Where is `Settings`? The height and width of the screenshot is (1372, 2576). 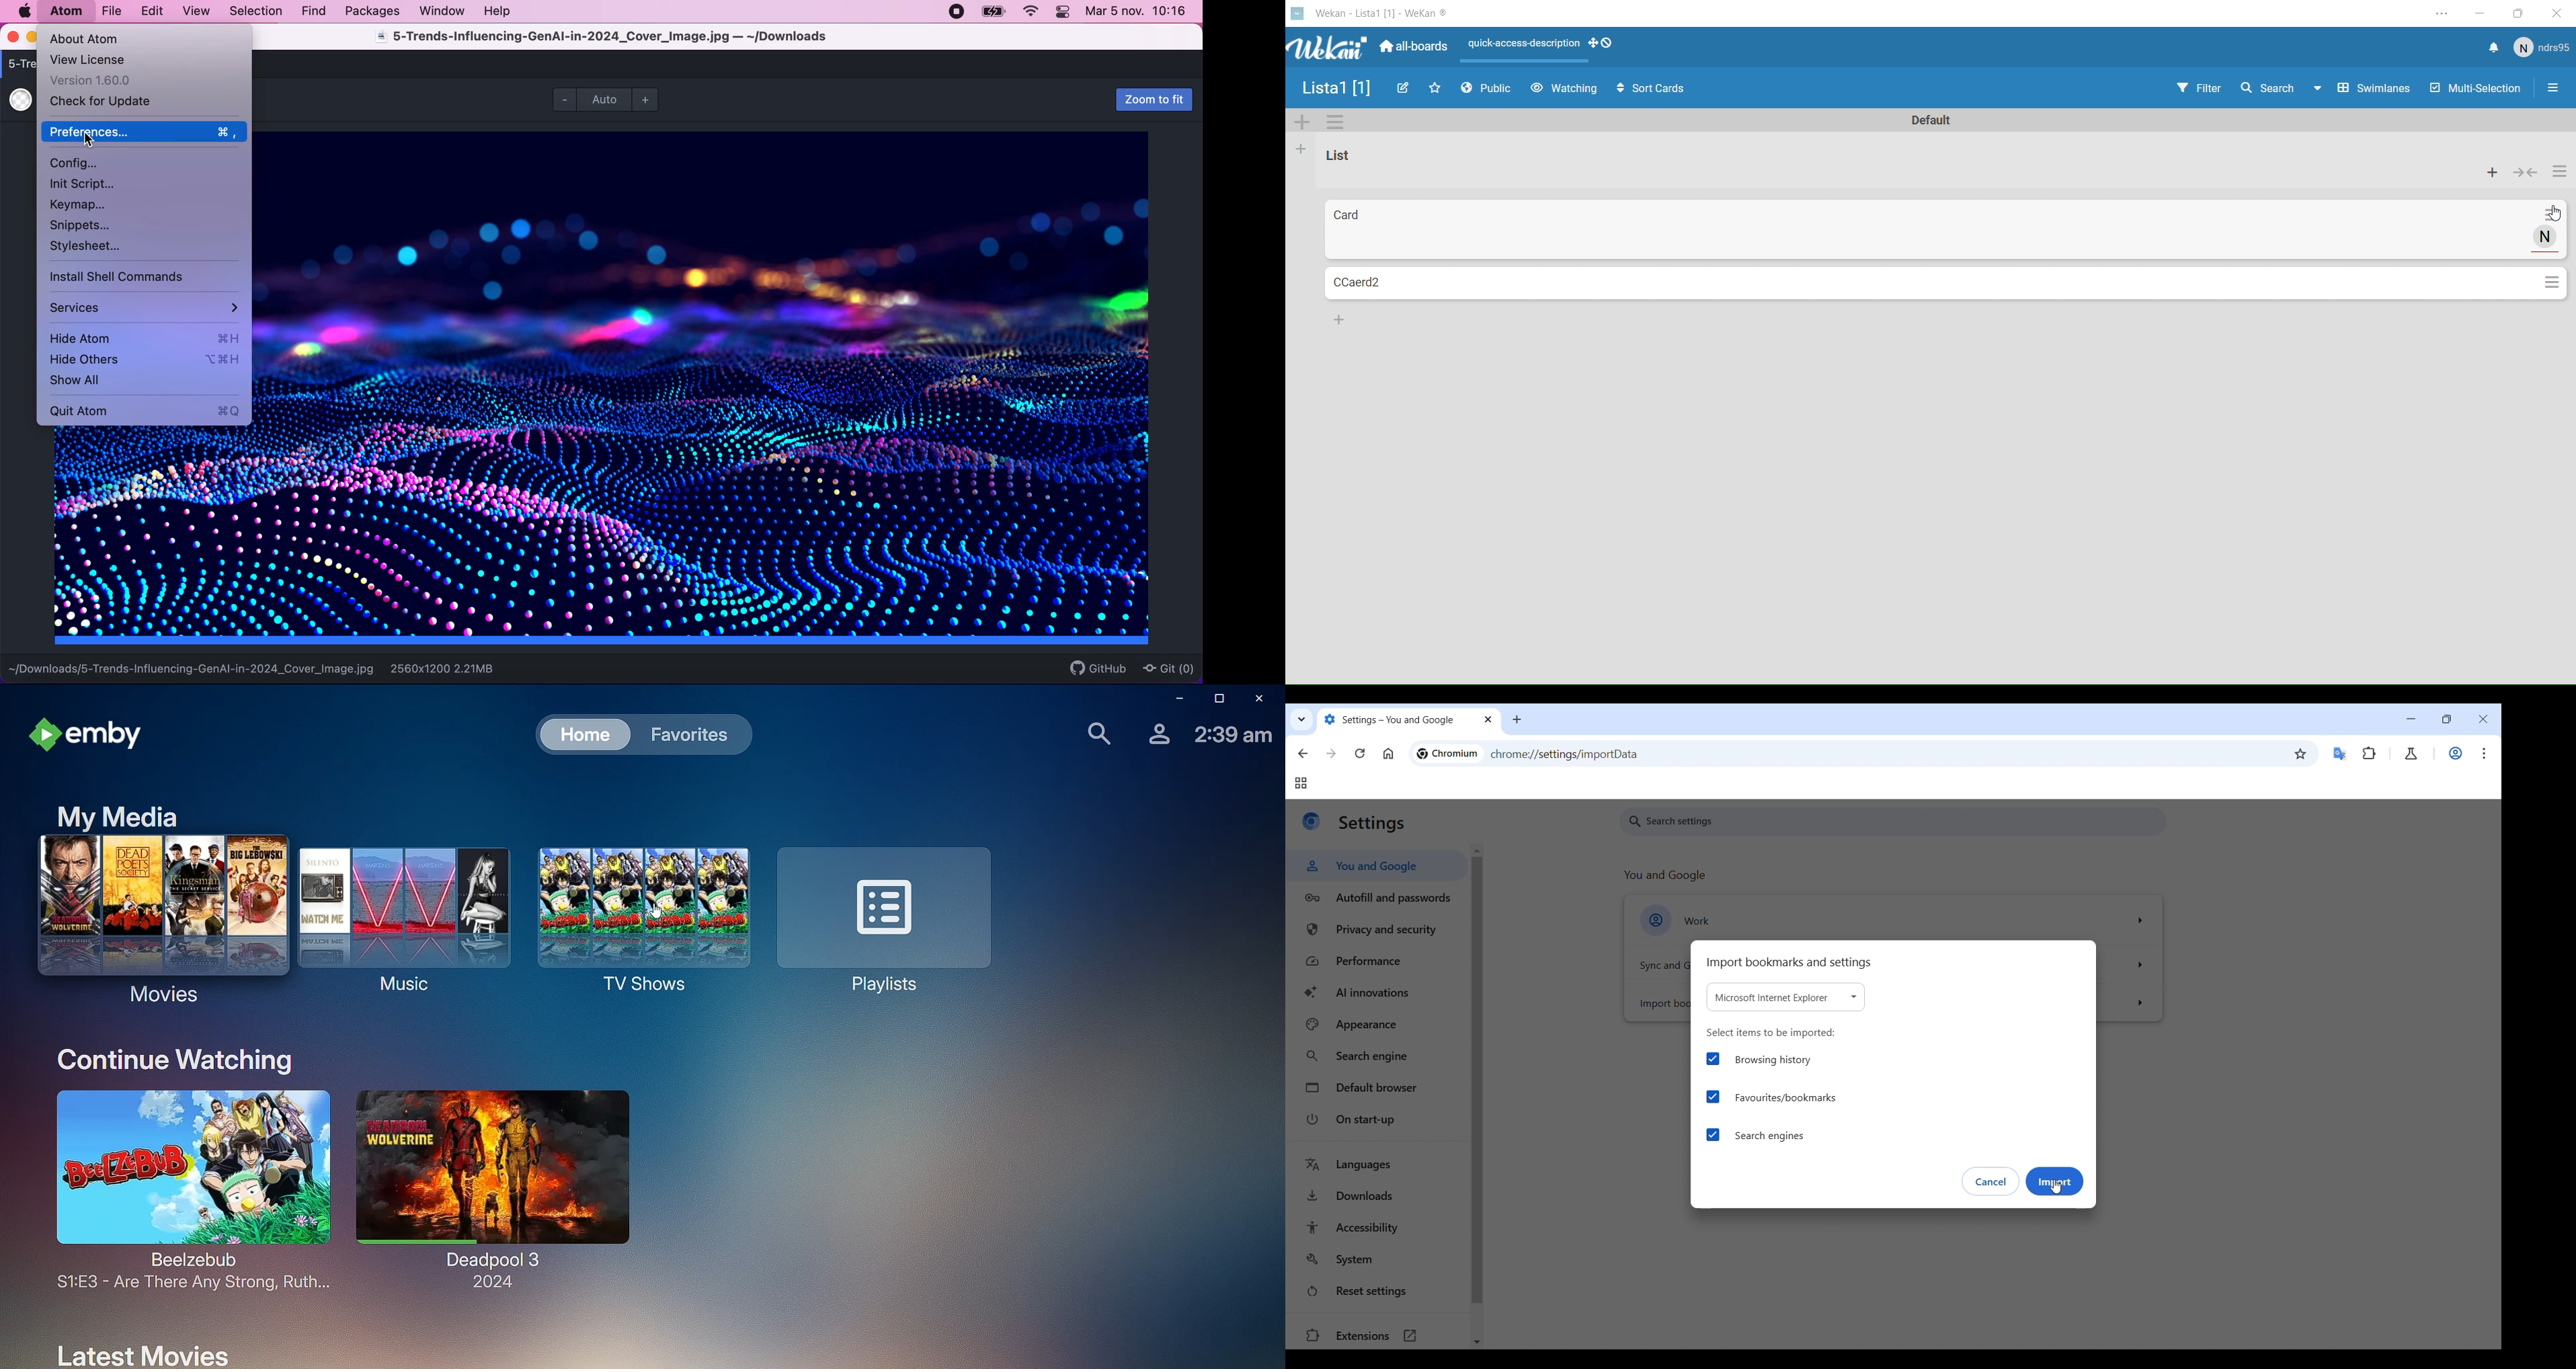 Settings is located at coordinates (2552, 282).